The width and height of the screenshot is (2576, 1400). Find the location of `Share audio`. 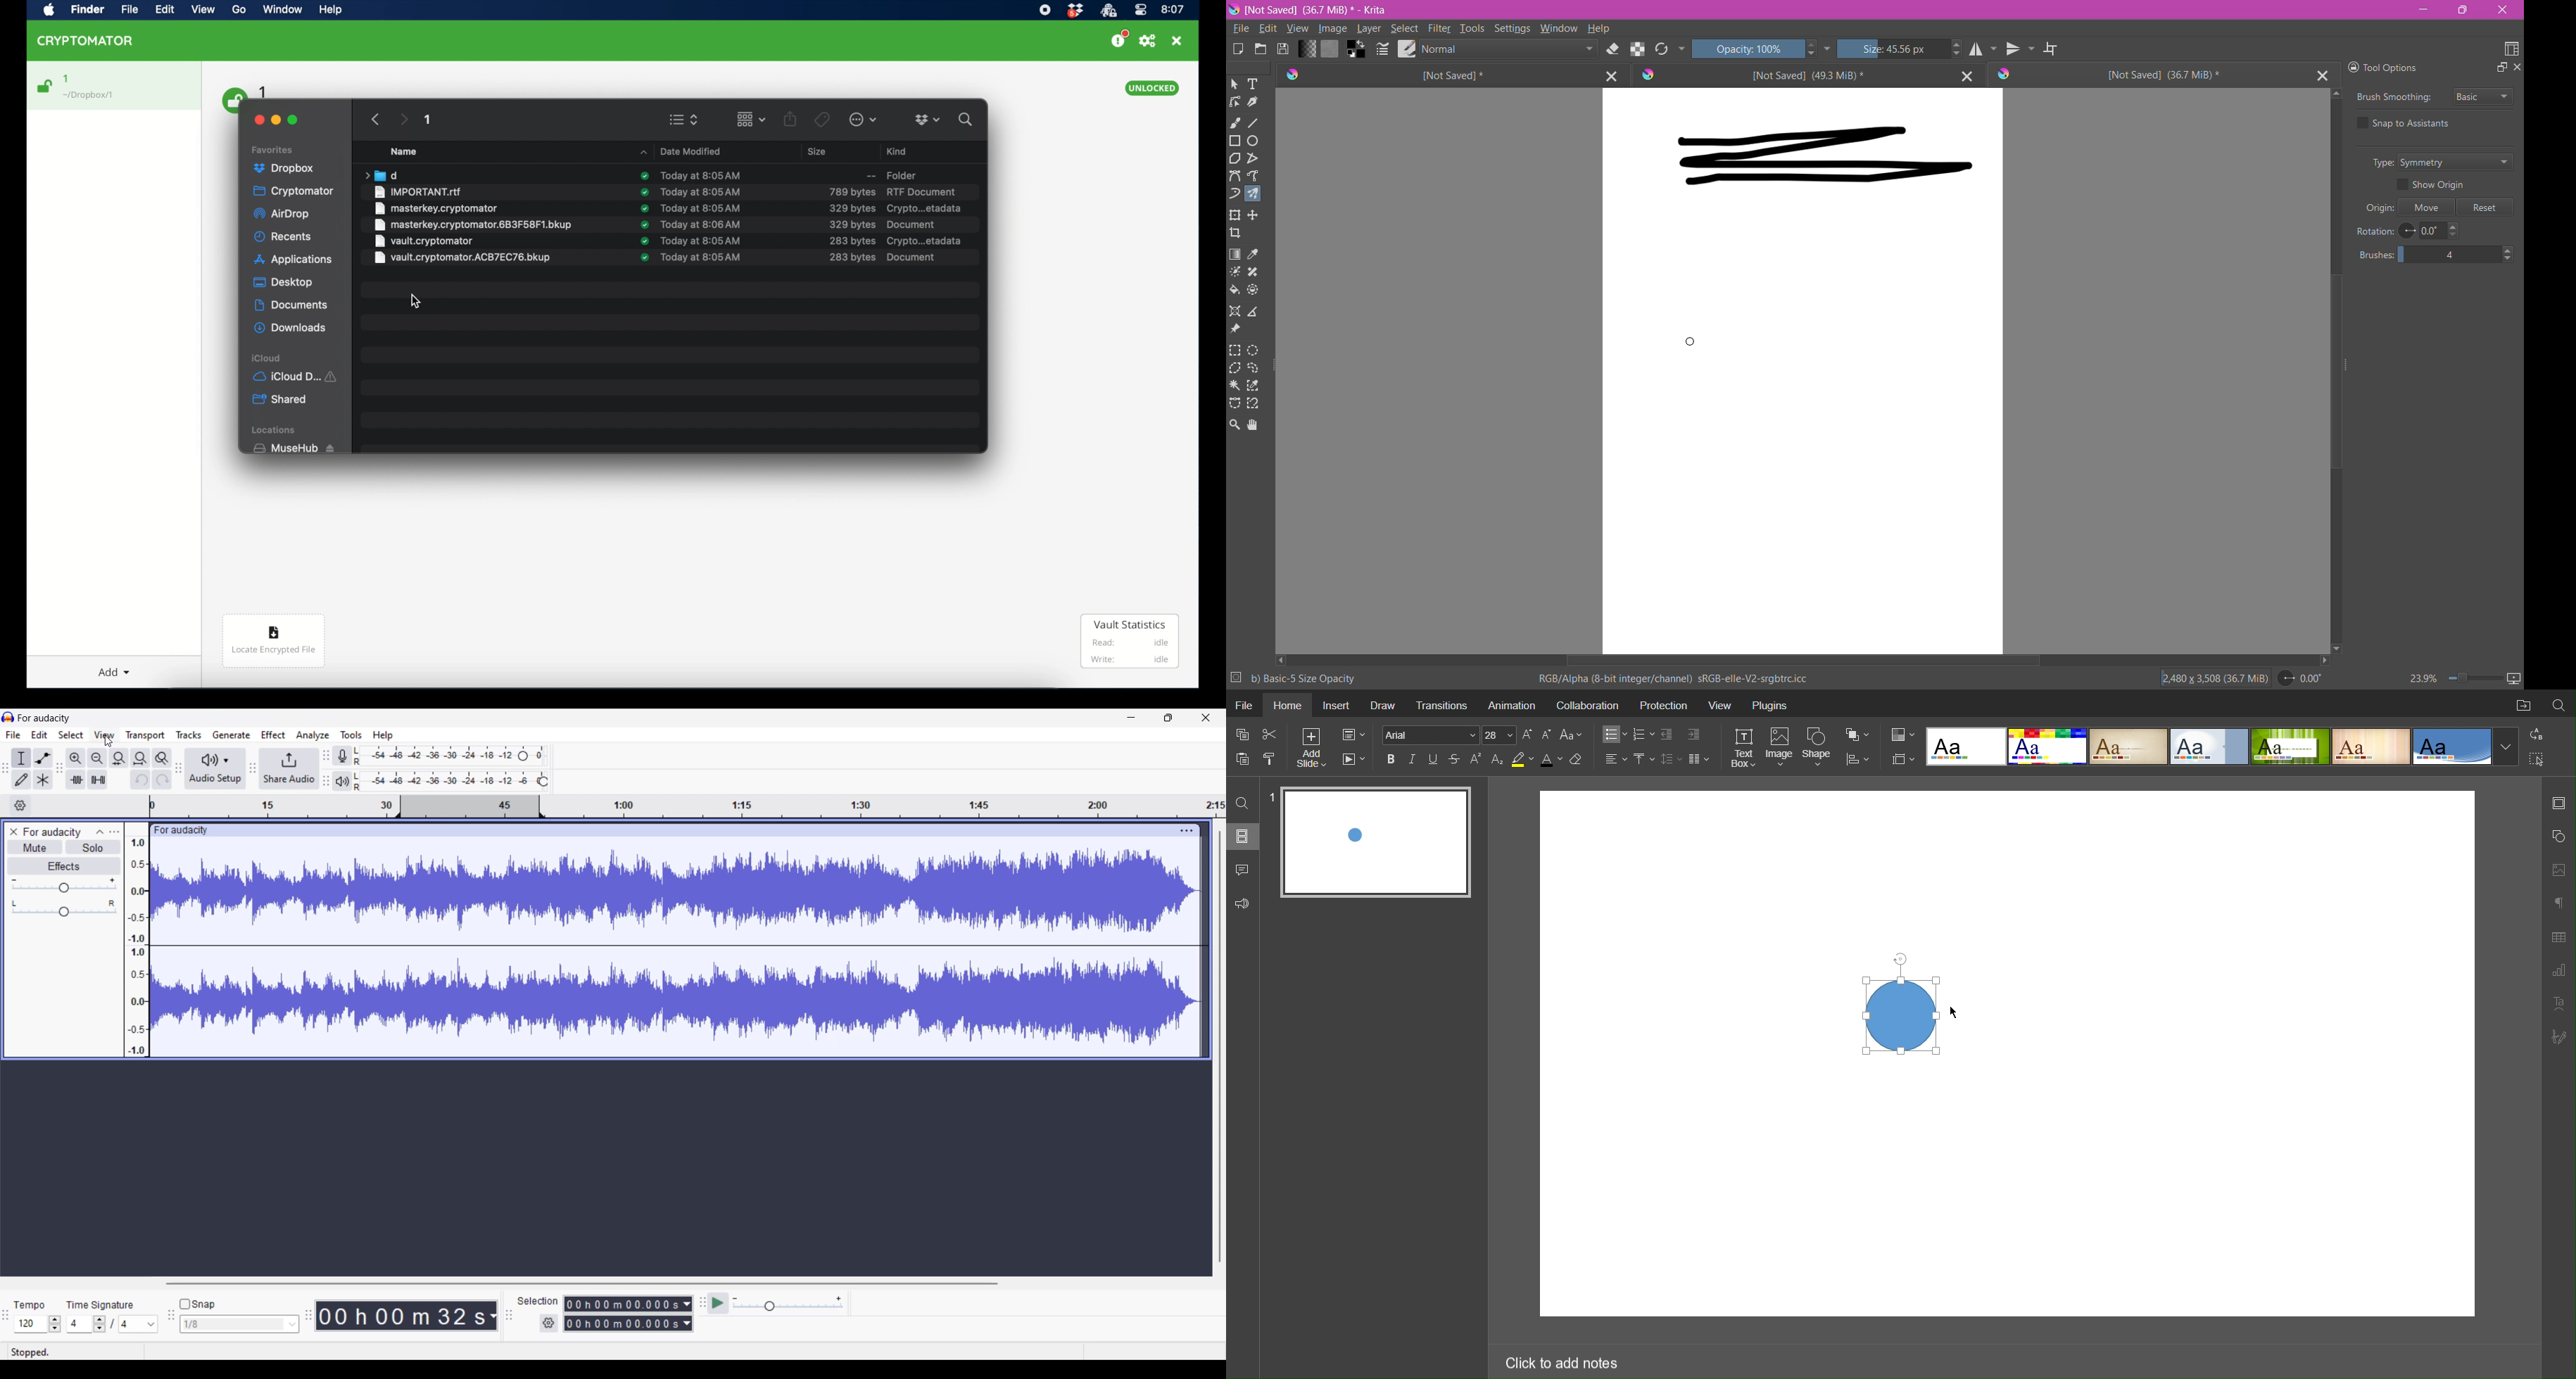

Share audio is located at coordinates (289, 769).